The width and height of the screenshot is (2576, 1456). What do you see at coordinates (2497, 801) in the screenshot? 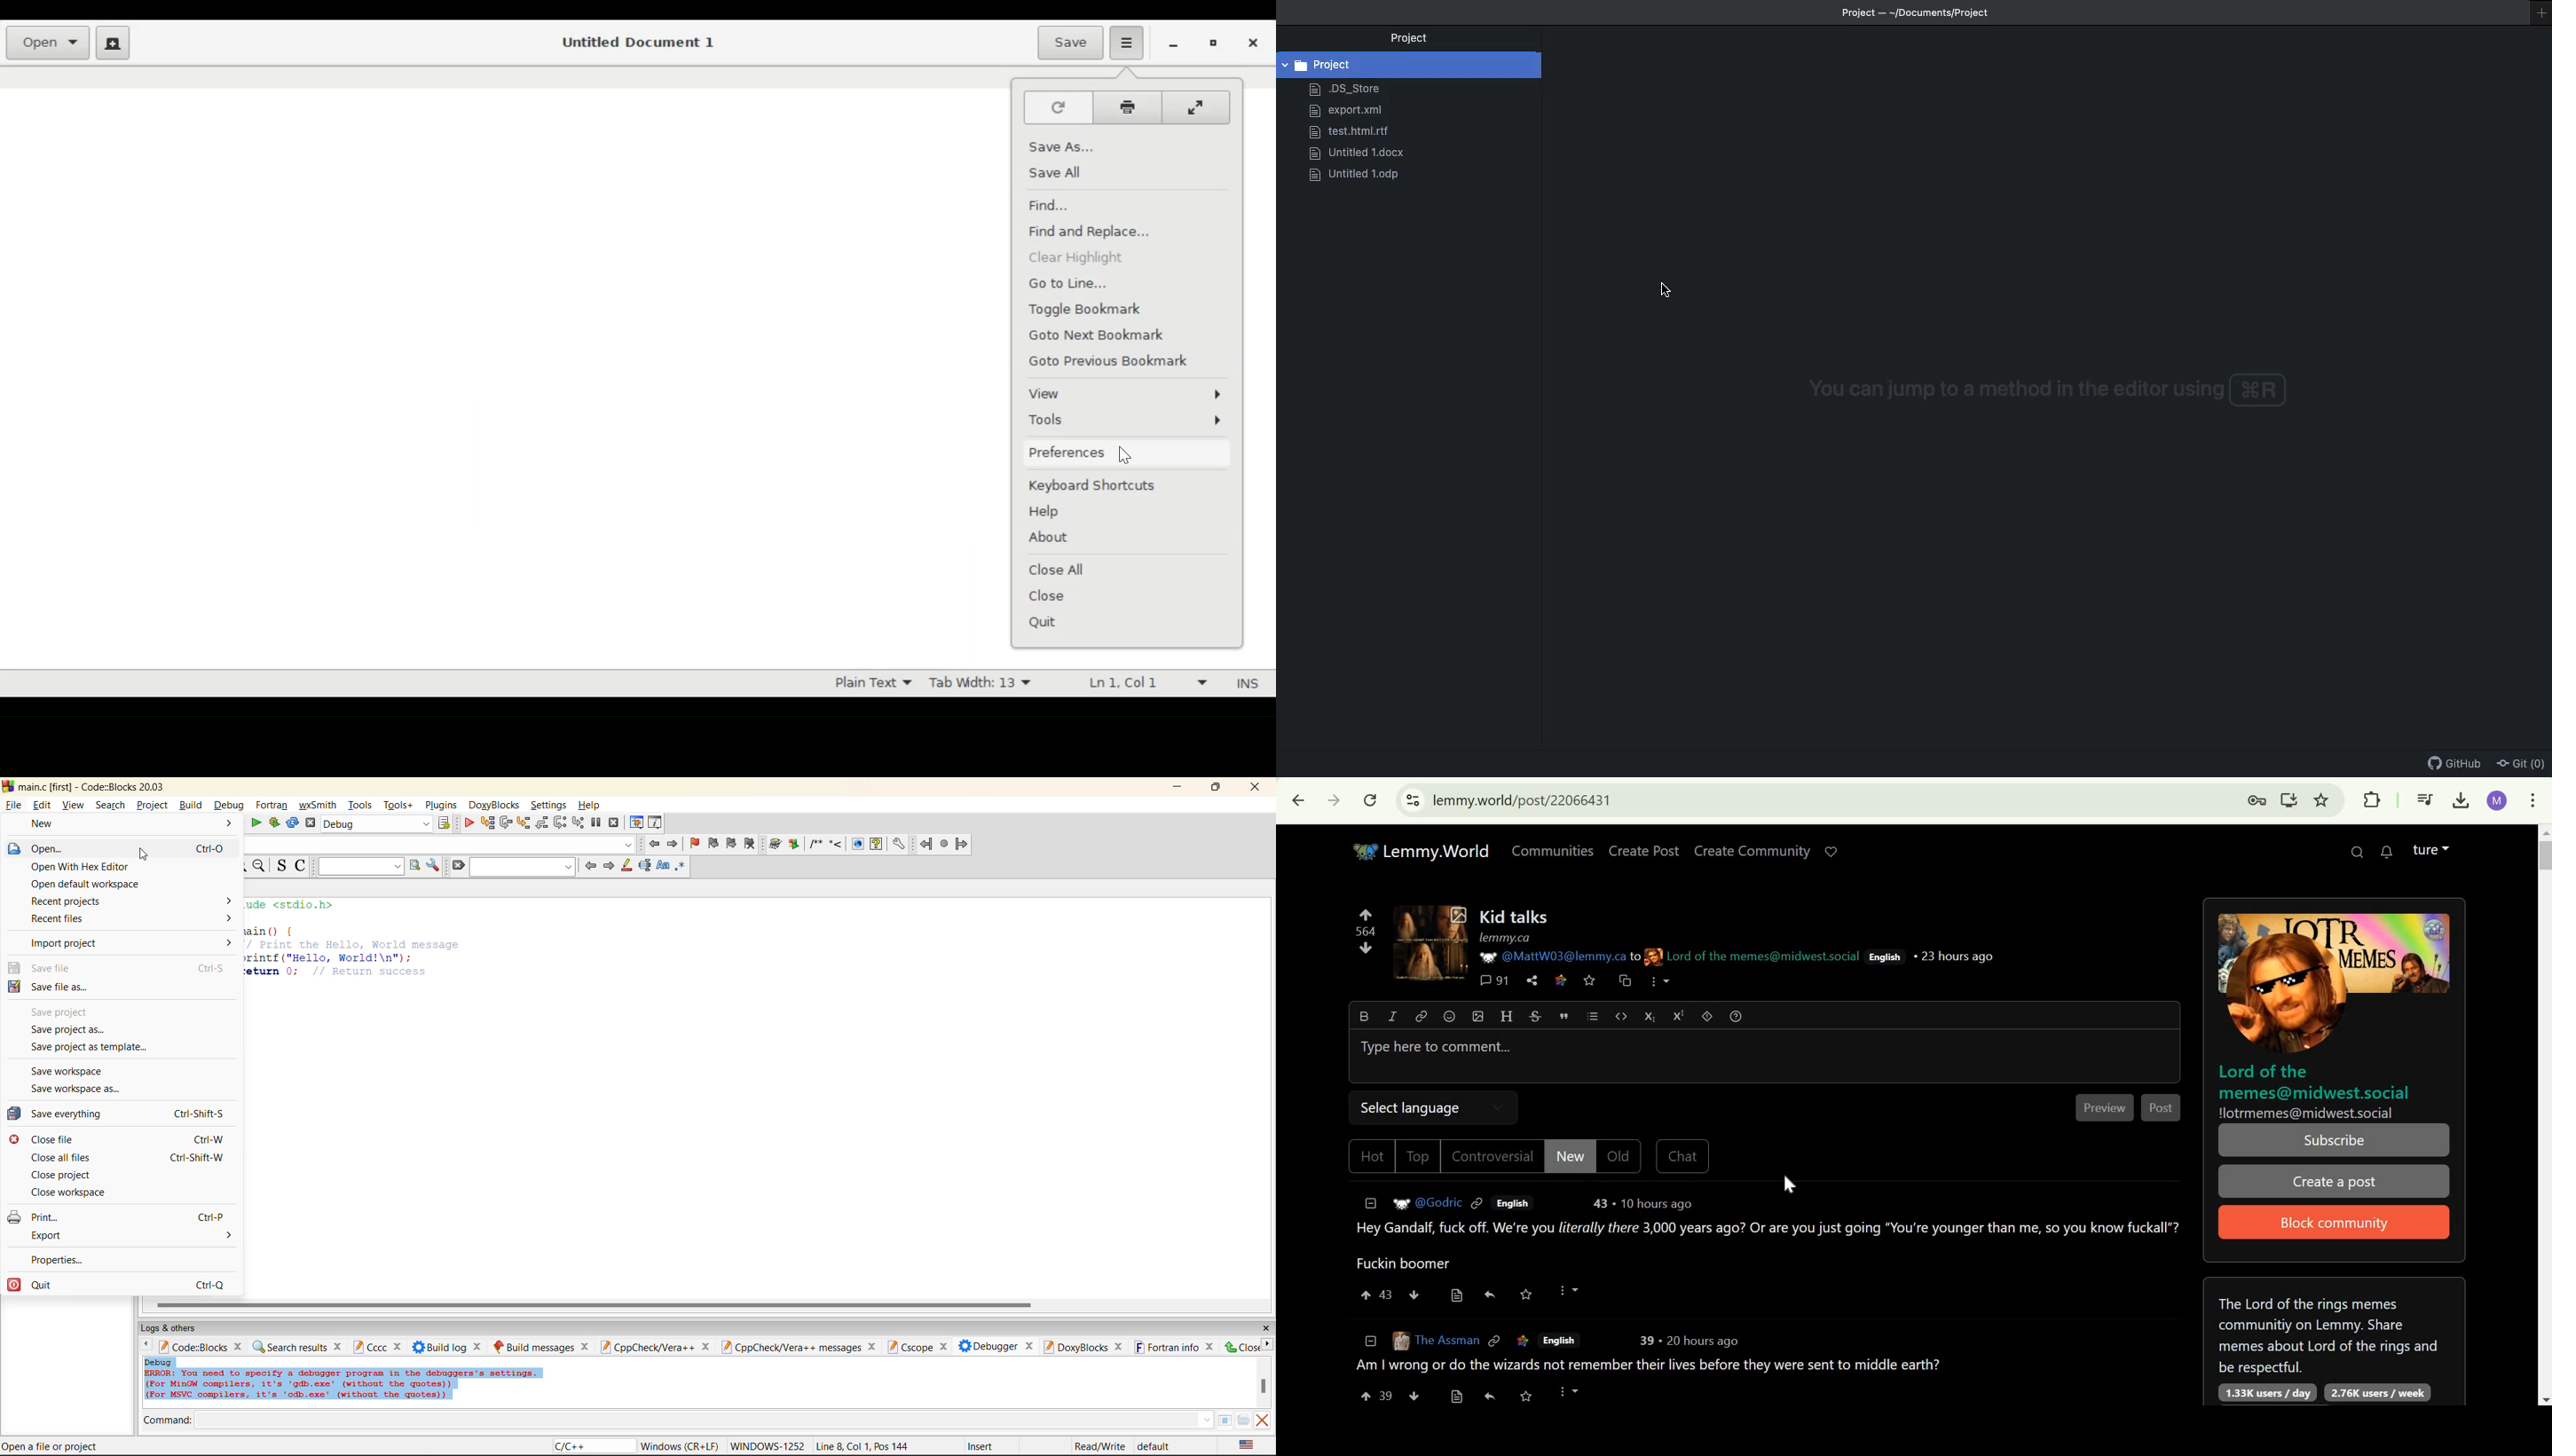
I see `Google account` at bounding box center [2497, 801].